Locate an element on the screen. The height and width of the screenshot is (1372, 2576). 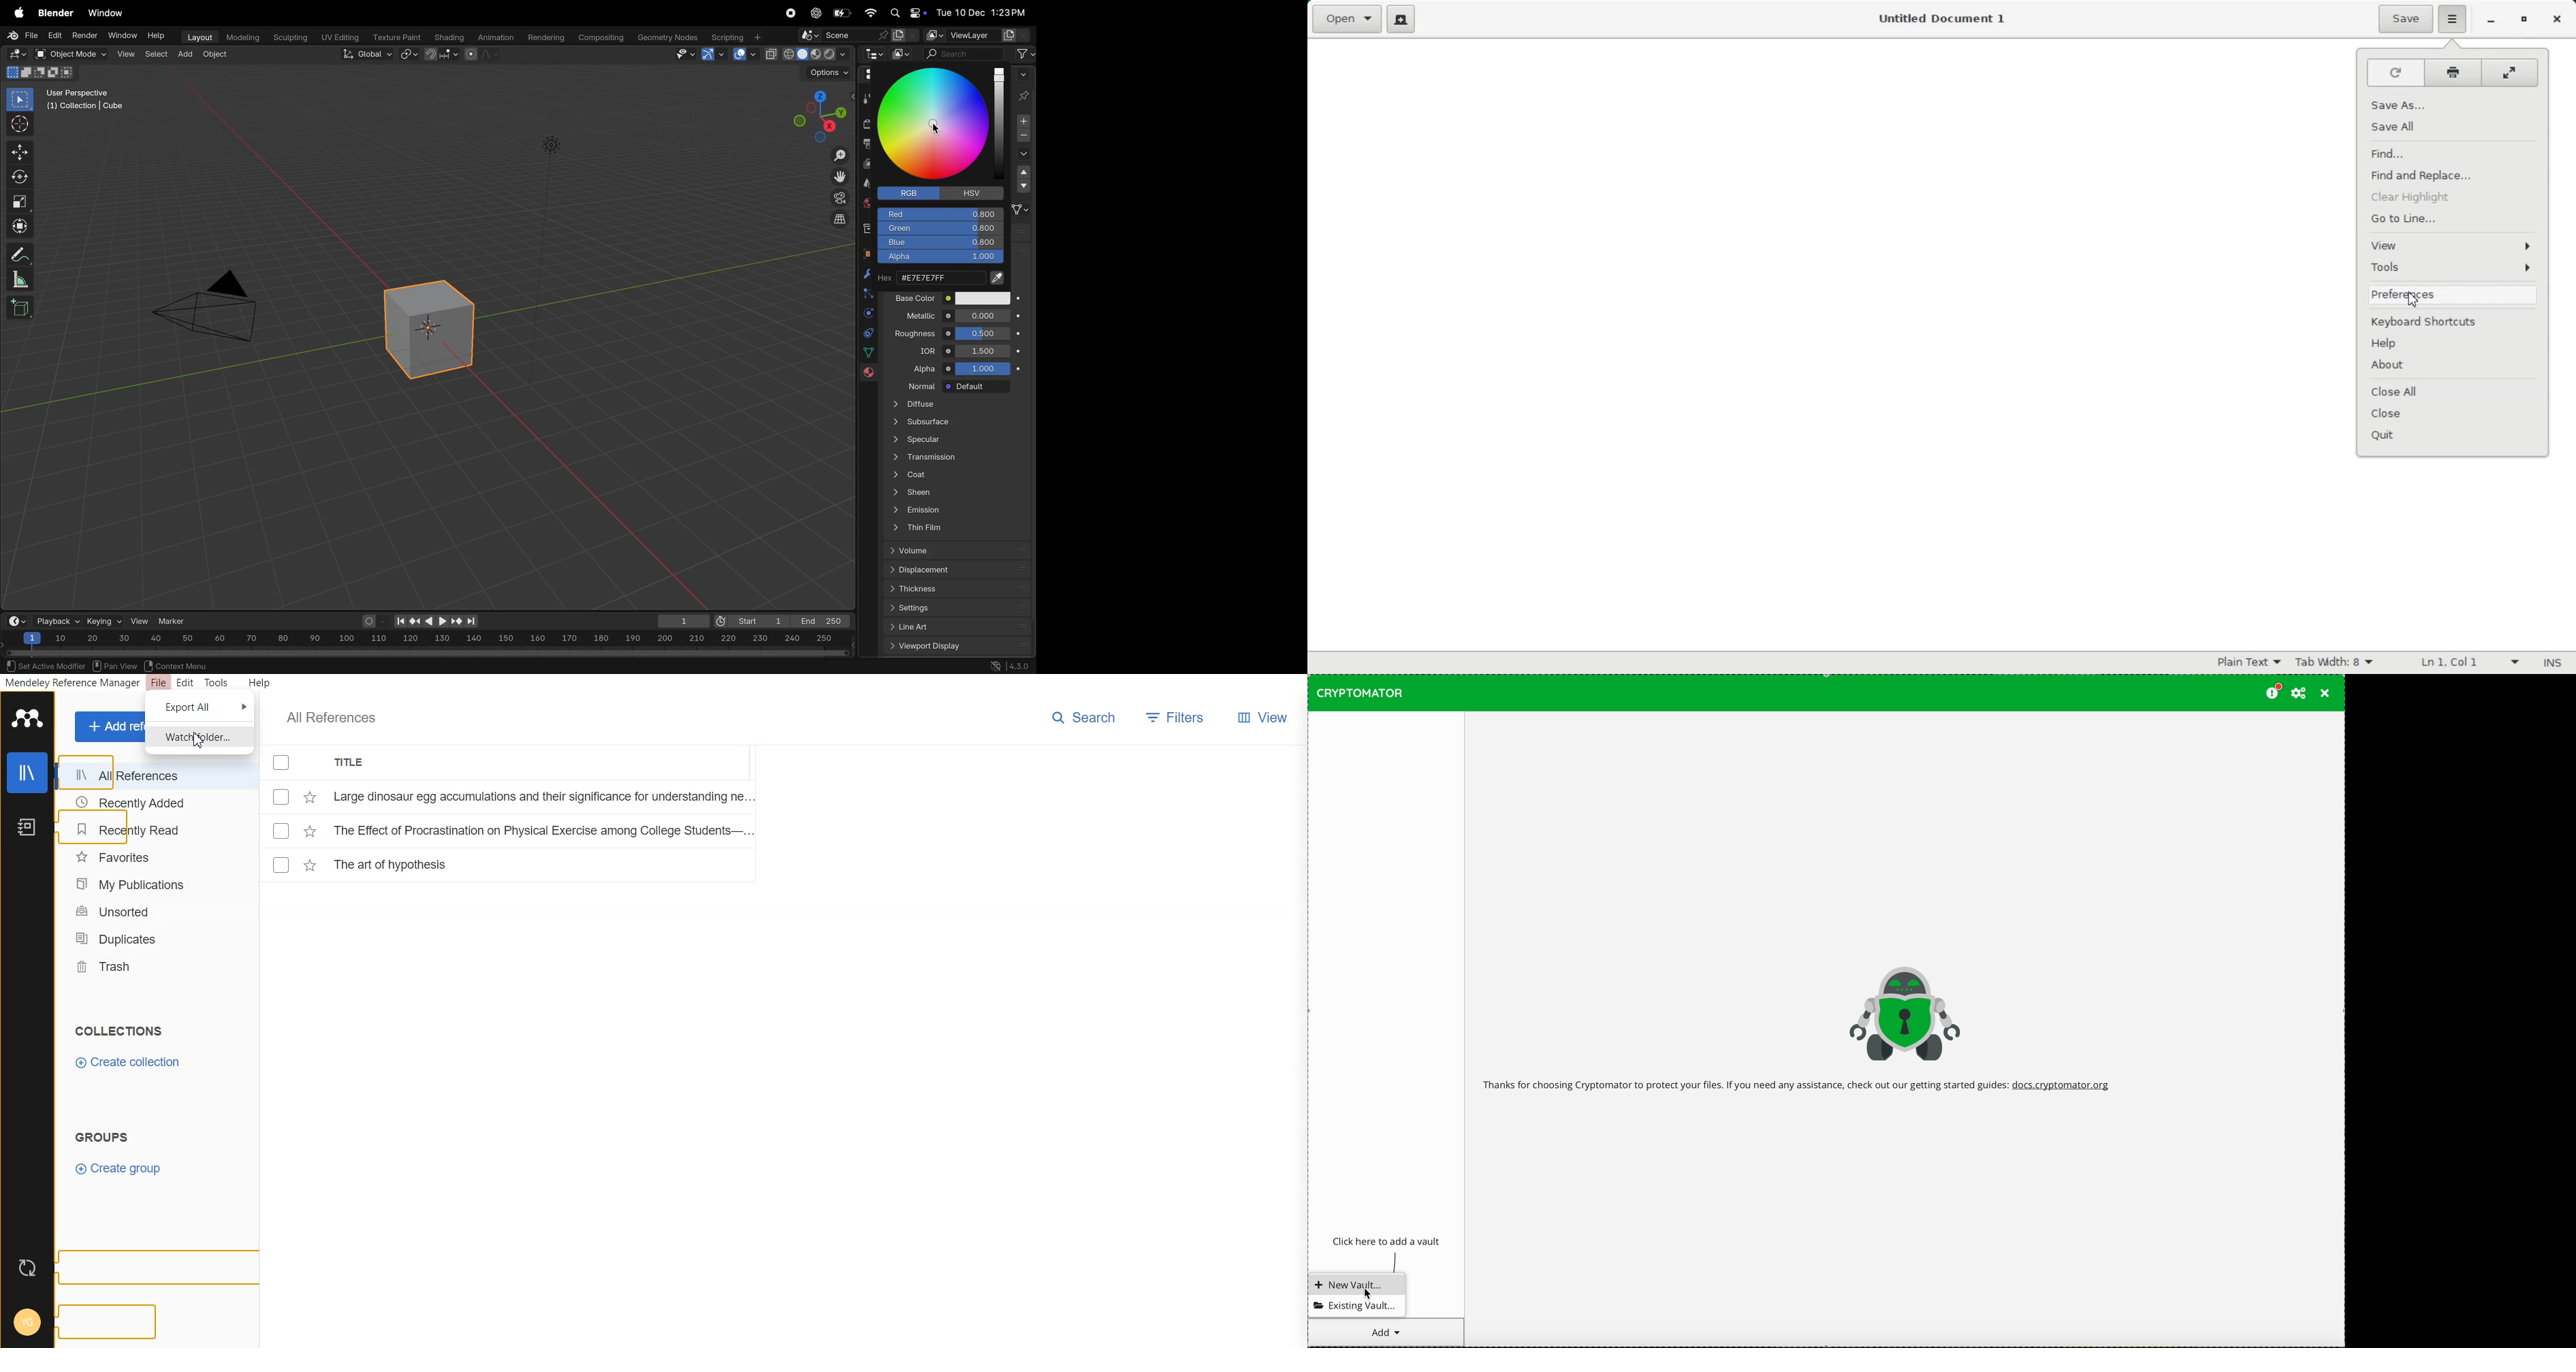
Tools is located at coordinates (217, 684).